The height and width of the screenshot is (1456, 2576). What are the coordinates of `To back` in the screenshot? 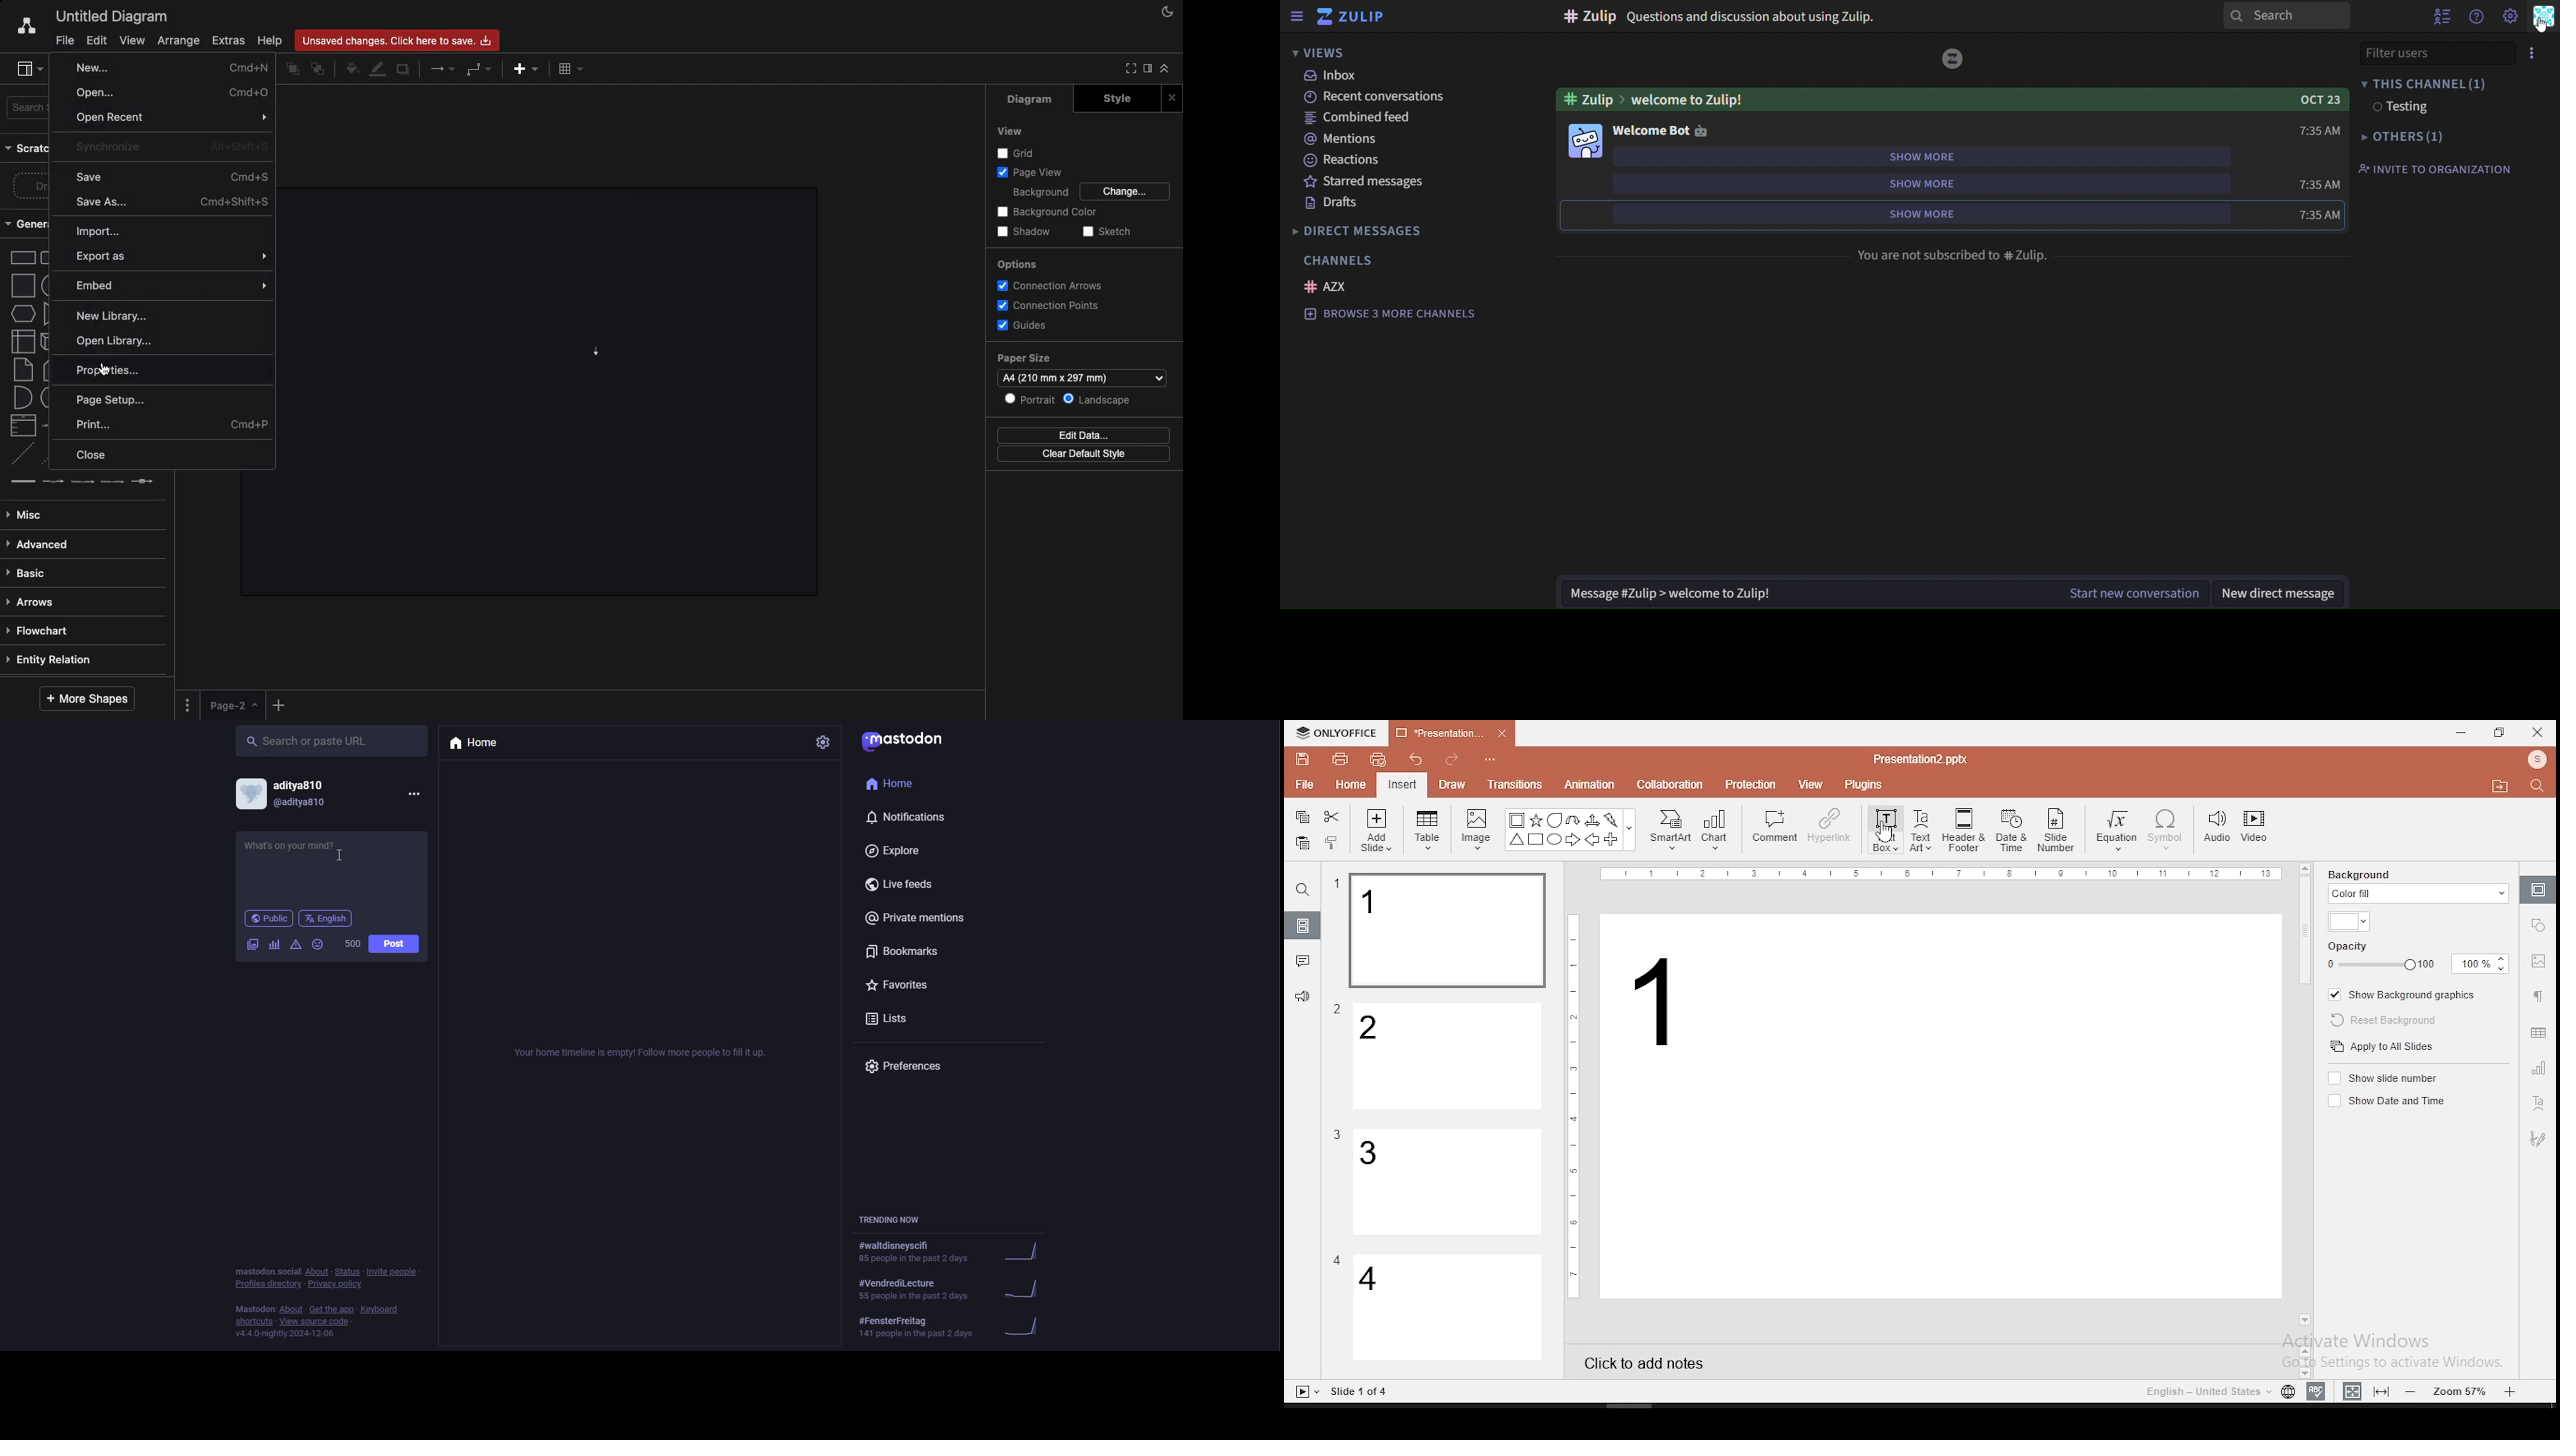 It's located at (320, 68).